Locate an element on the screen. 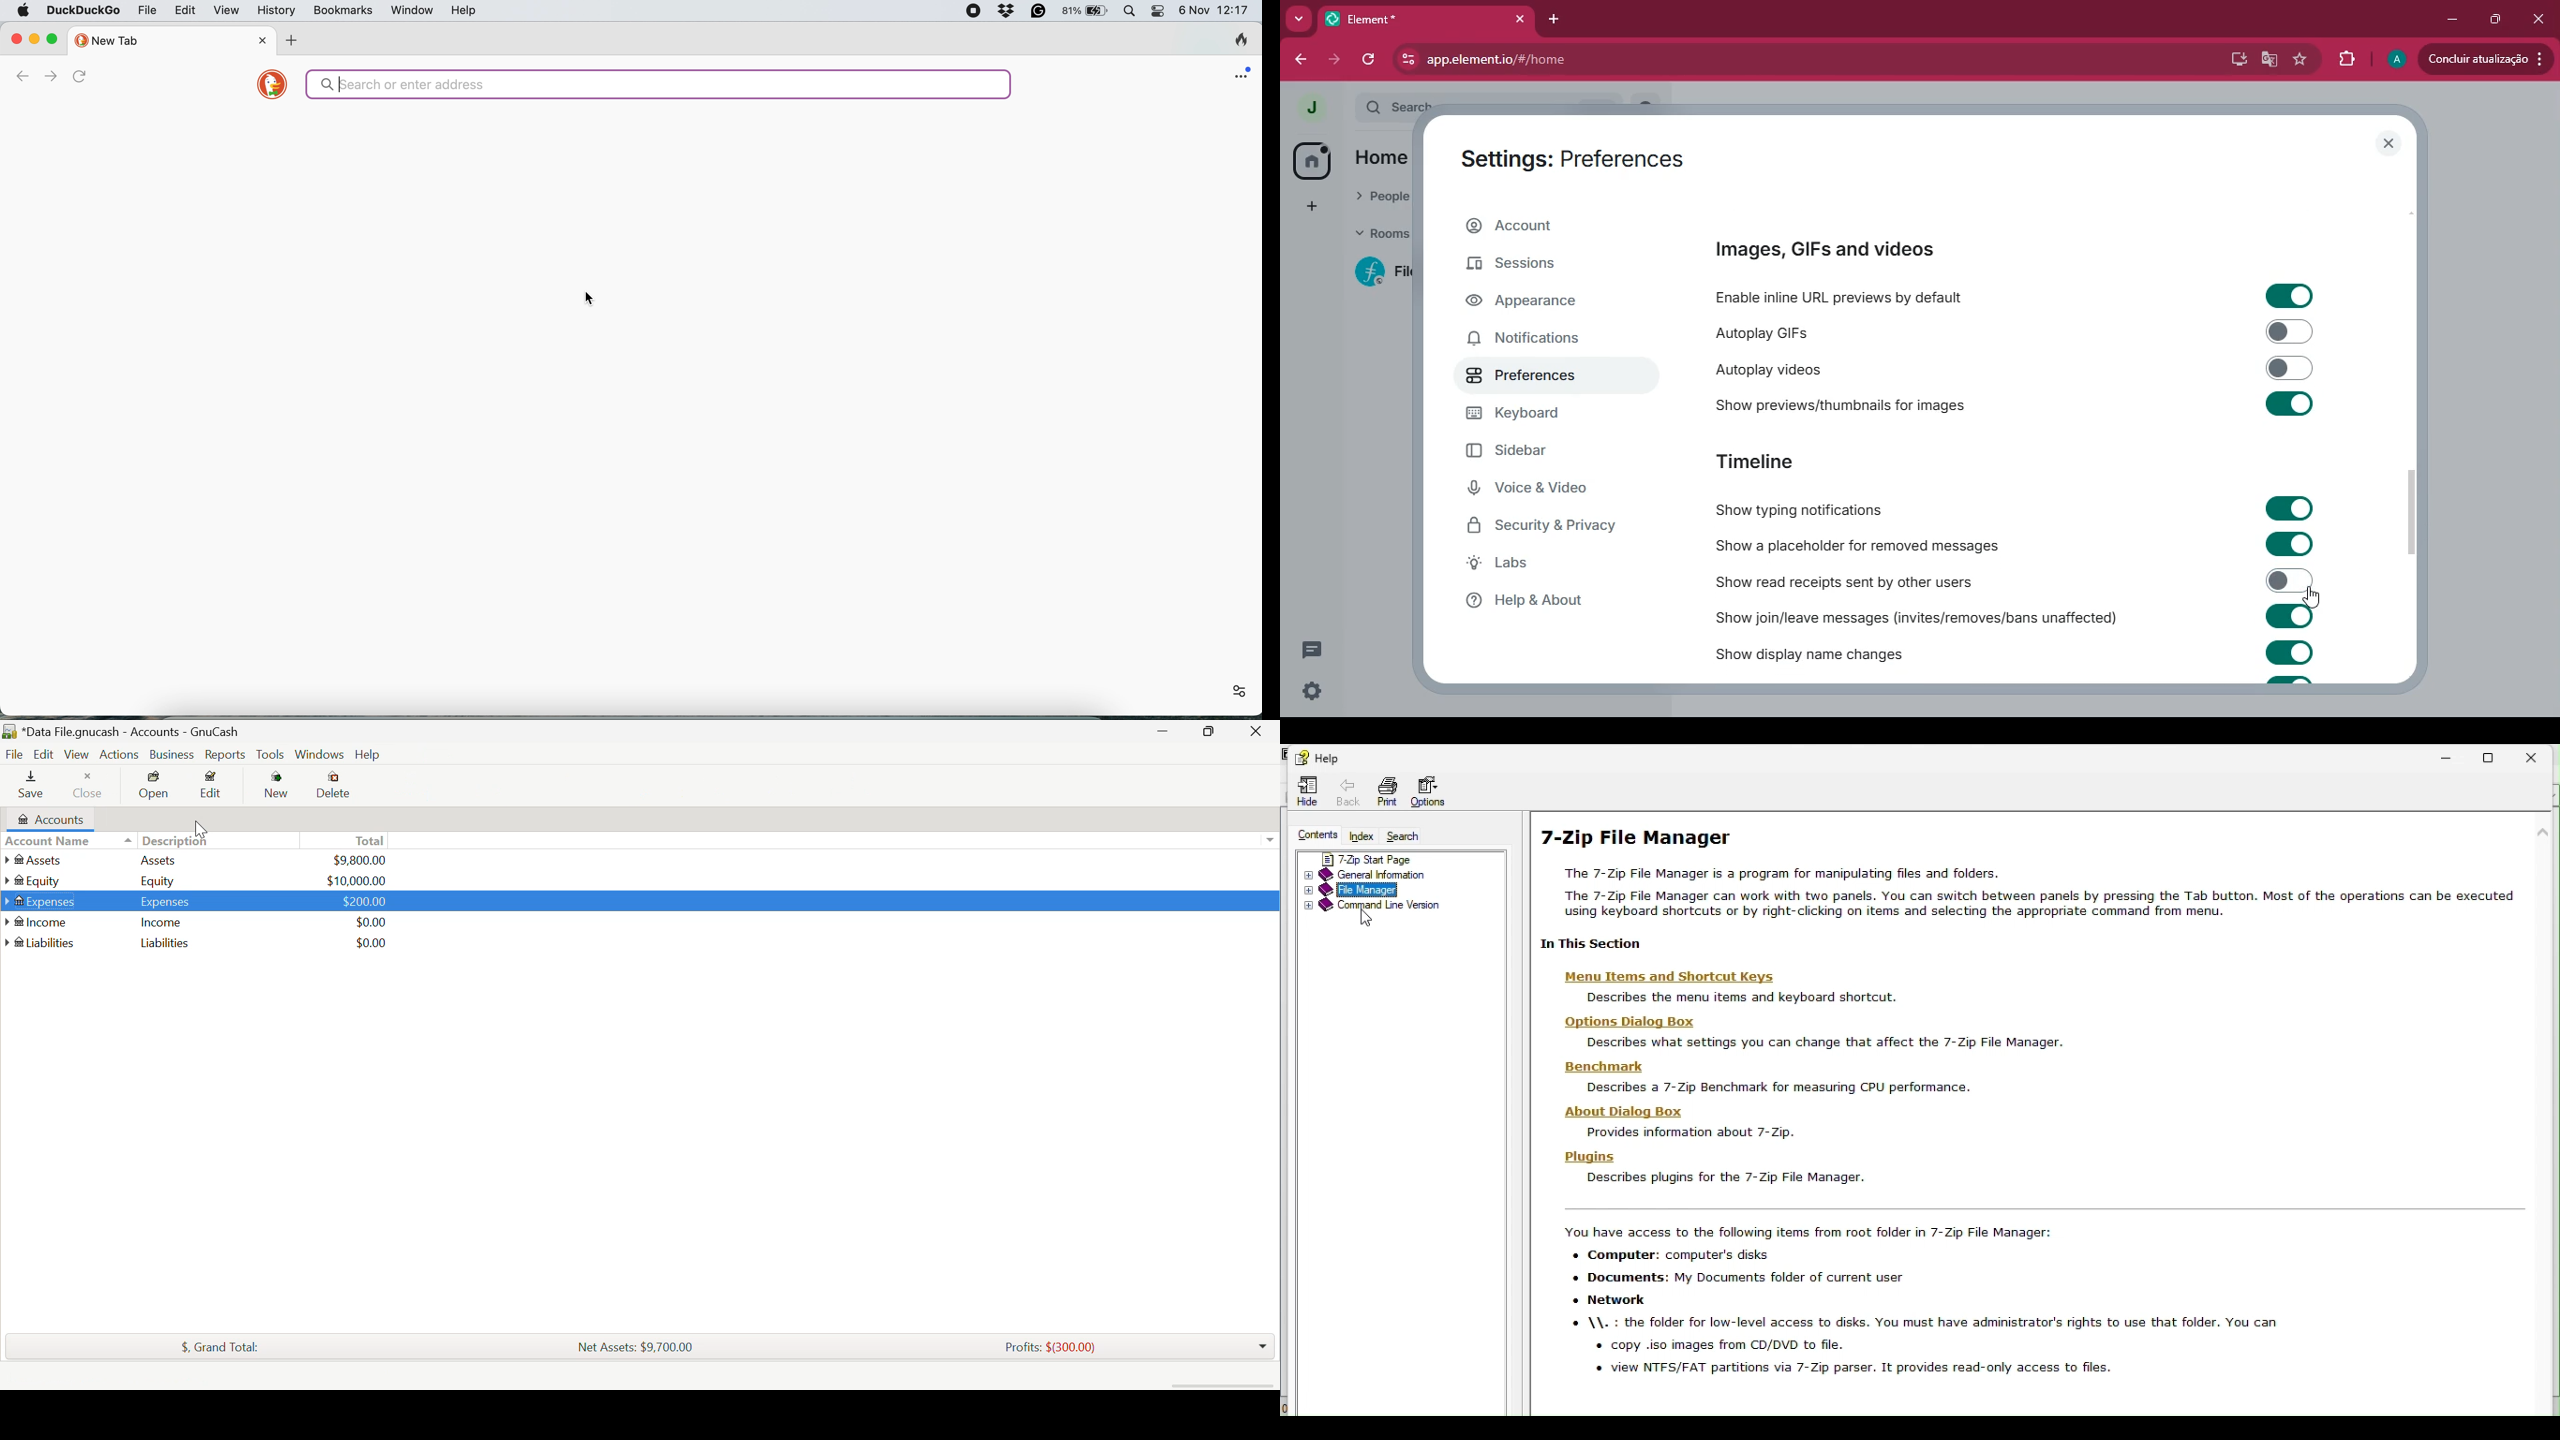 The width and height of the screenshot is (2576, 1456). Liabilities Liabilities $0.00 is located at coordinates (197, 942).